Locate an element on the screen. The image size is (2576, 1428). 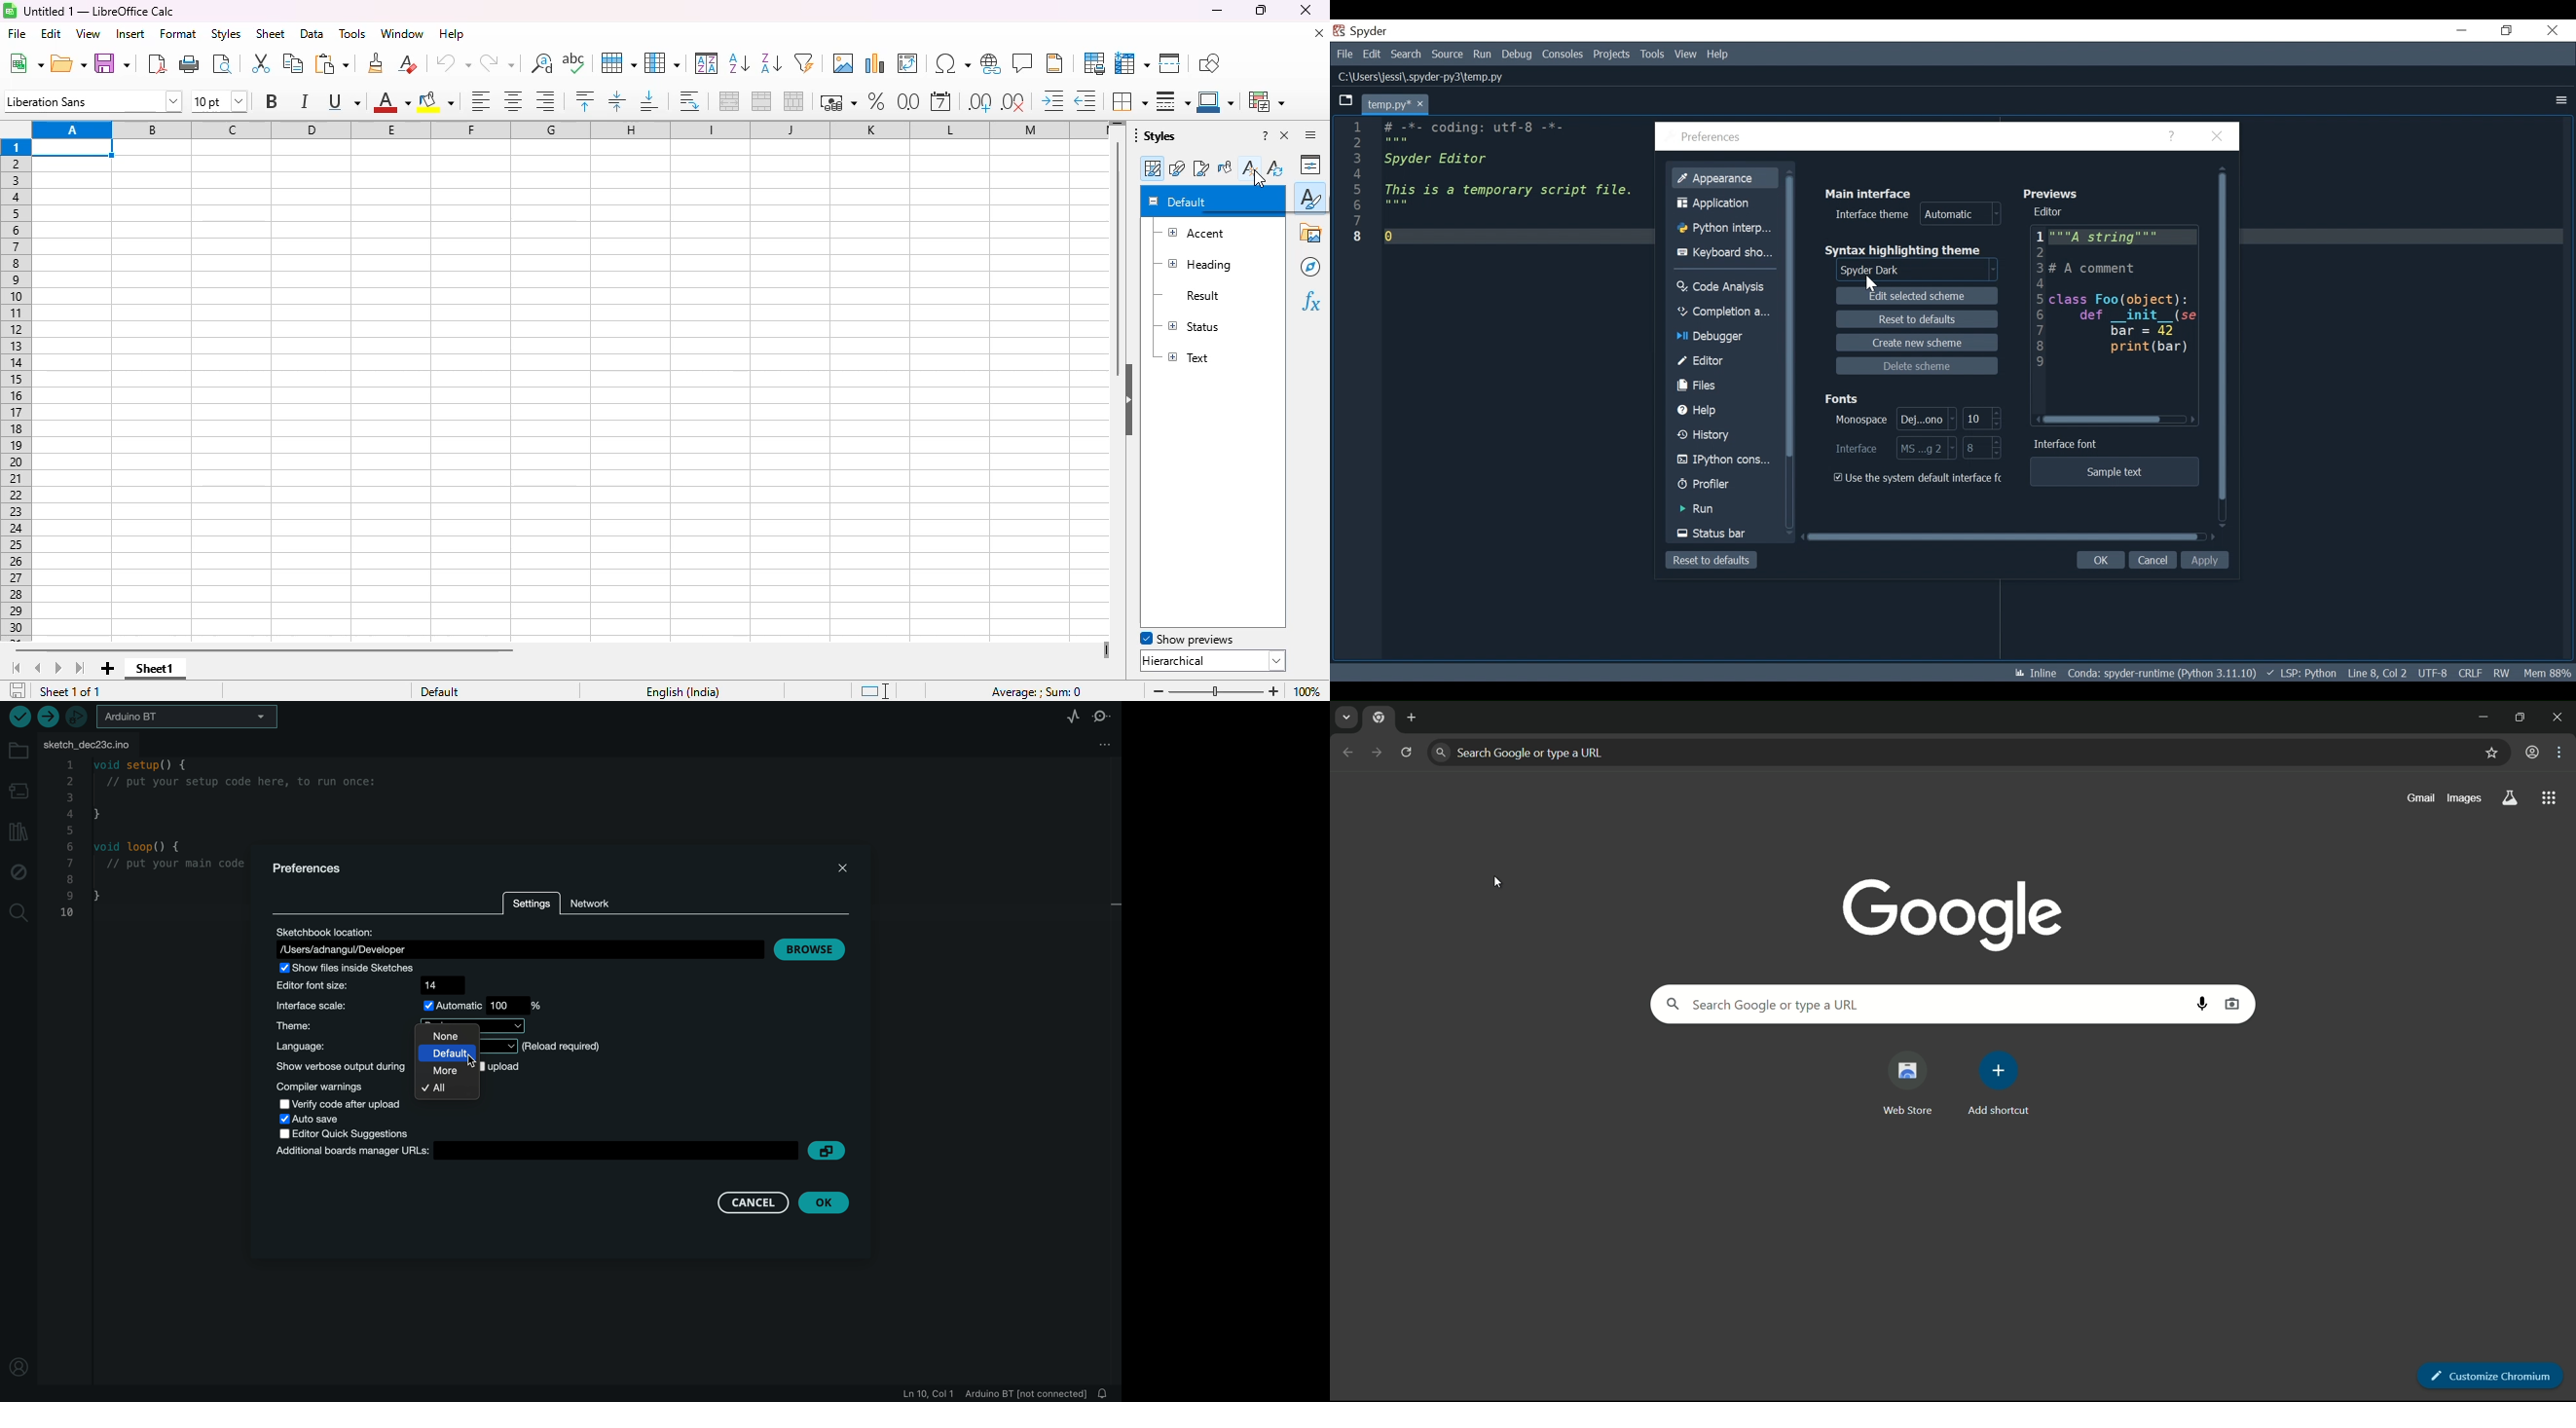
Editor is located at coordinates (2052, 212).